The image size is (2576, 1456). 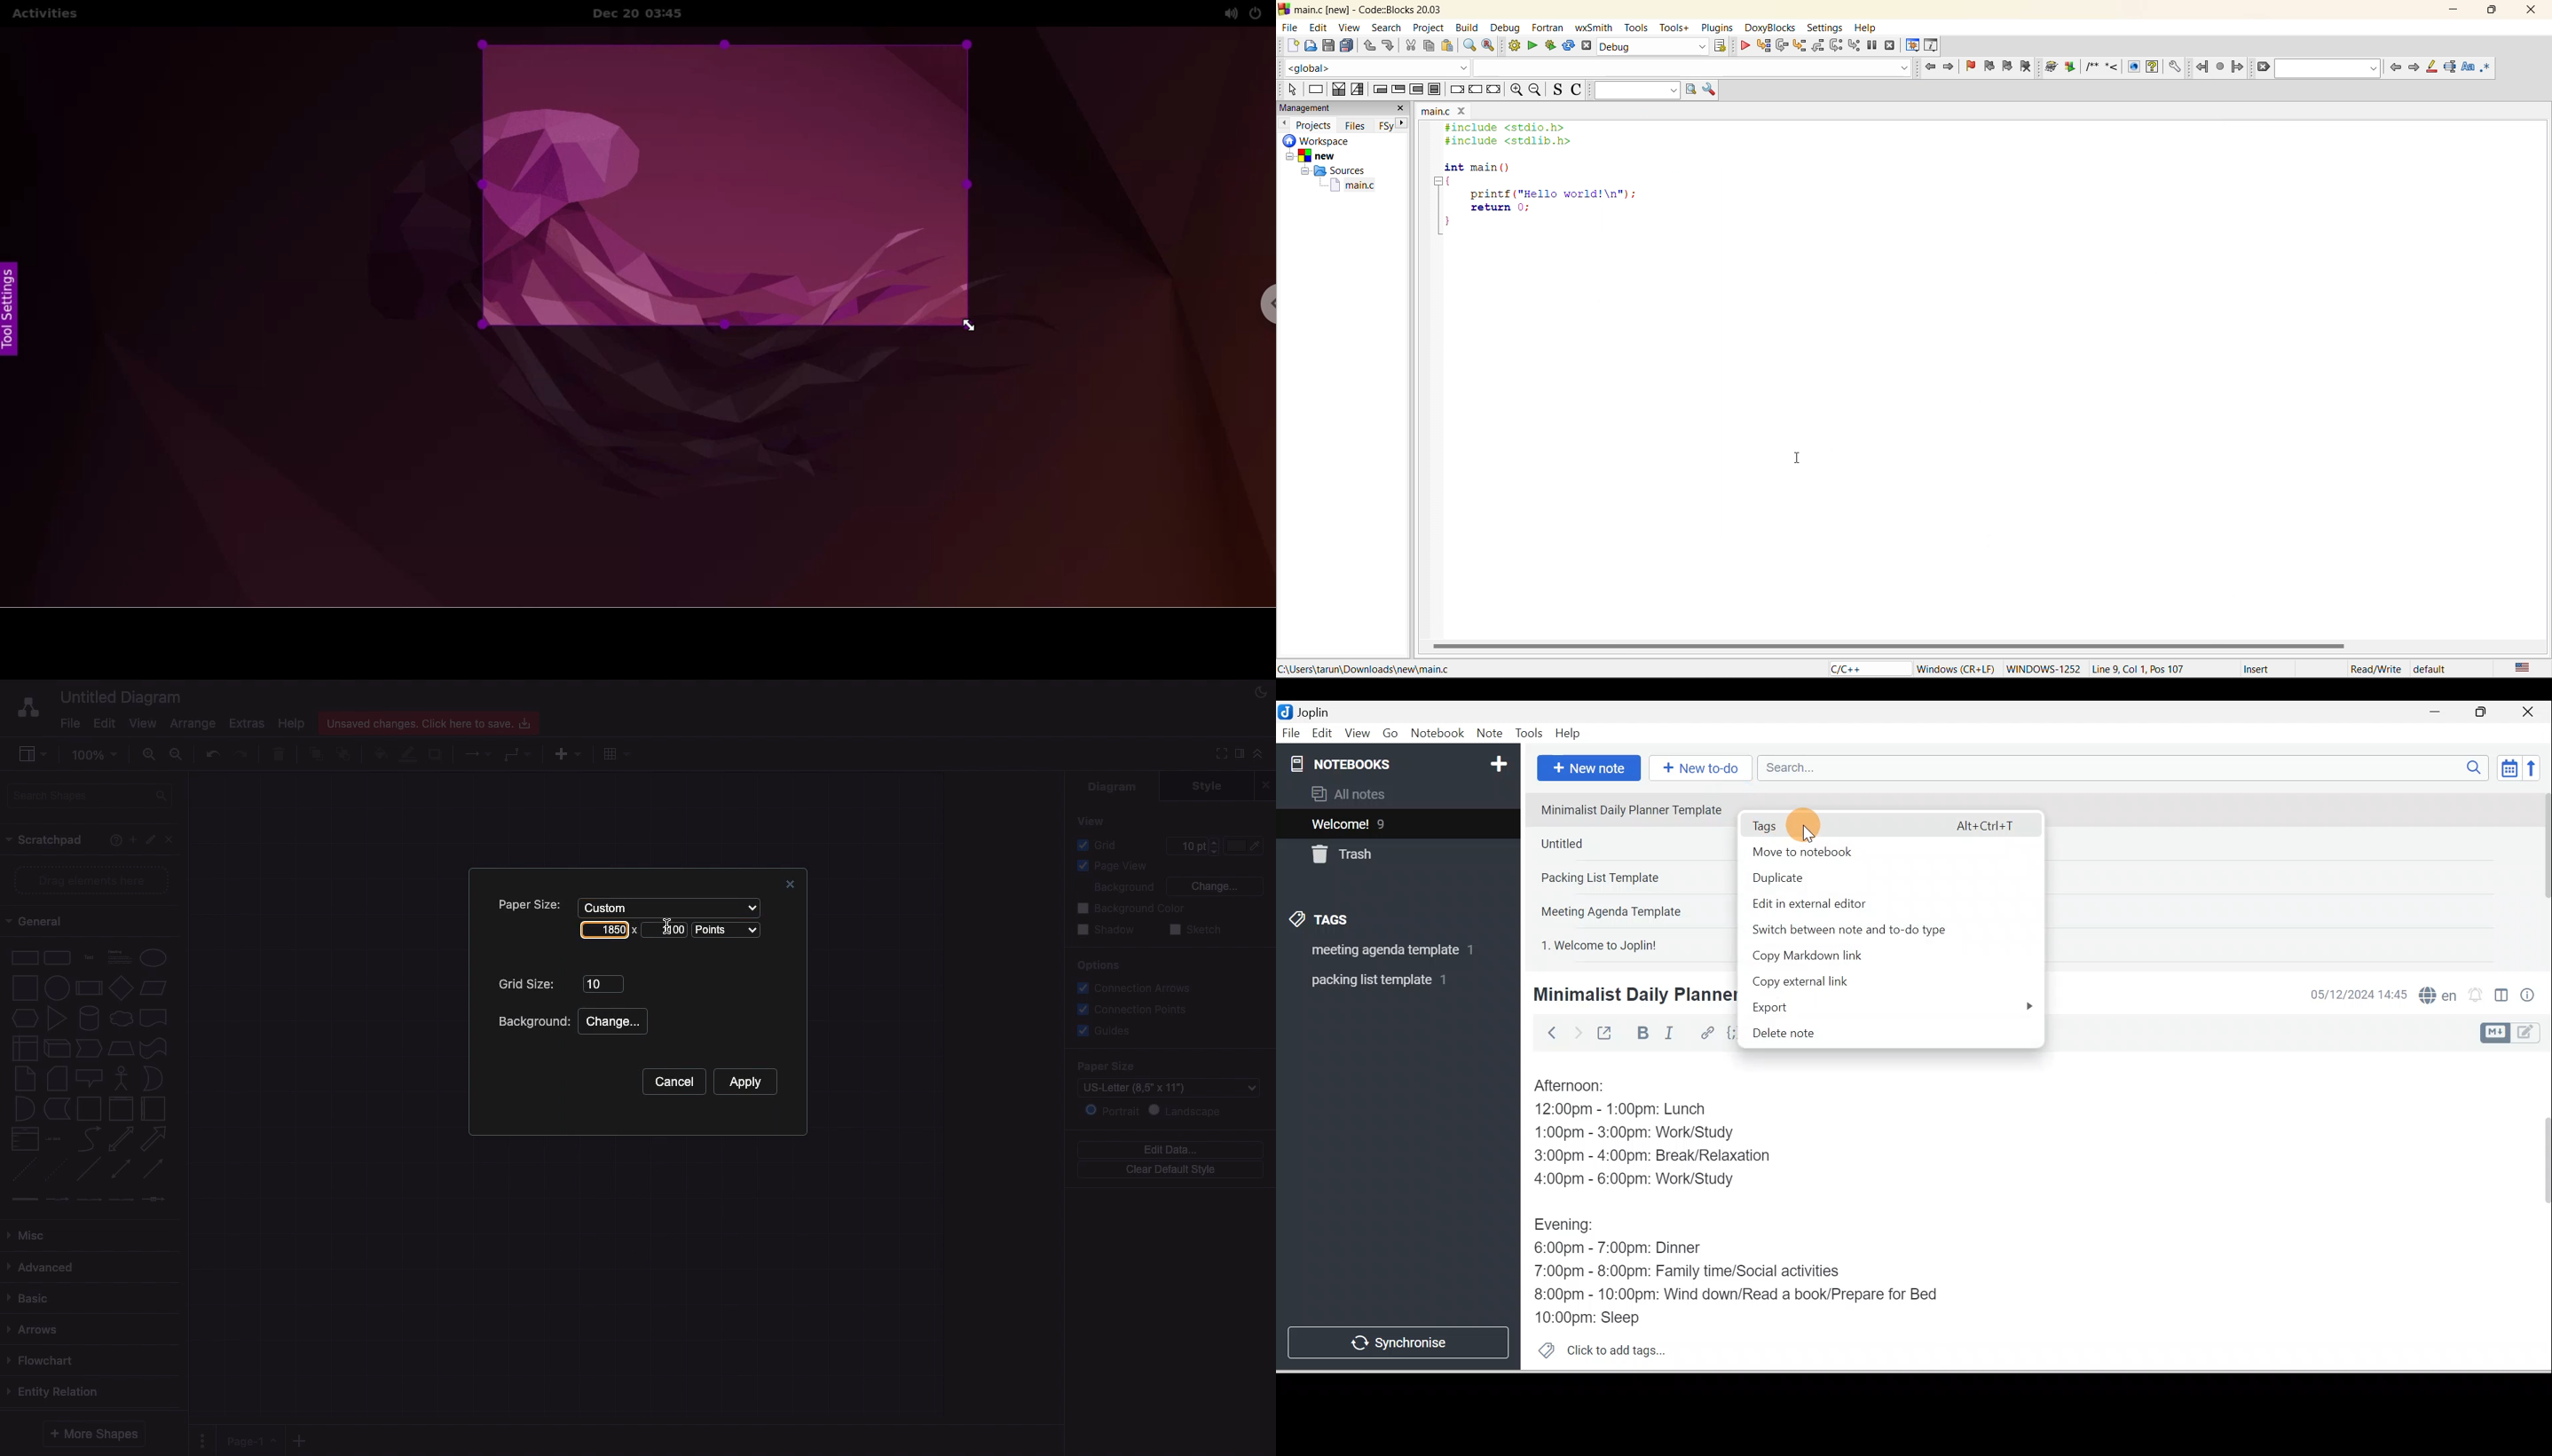 What do you see at coordinates (1889, 824) in the screenshot?
I see `Tags` at bounding box center [1889, 824].